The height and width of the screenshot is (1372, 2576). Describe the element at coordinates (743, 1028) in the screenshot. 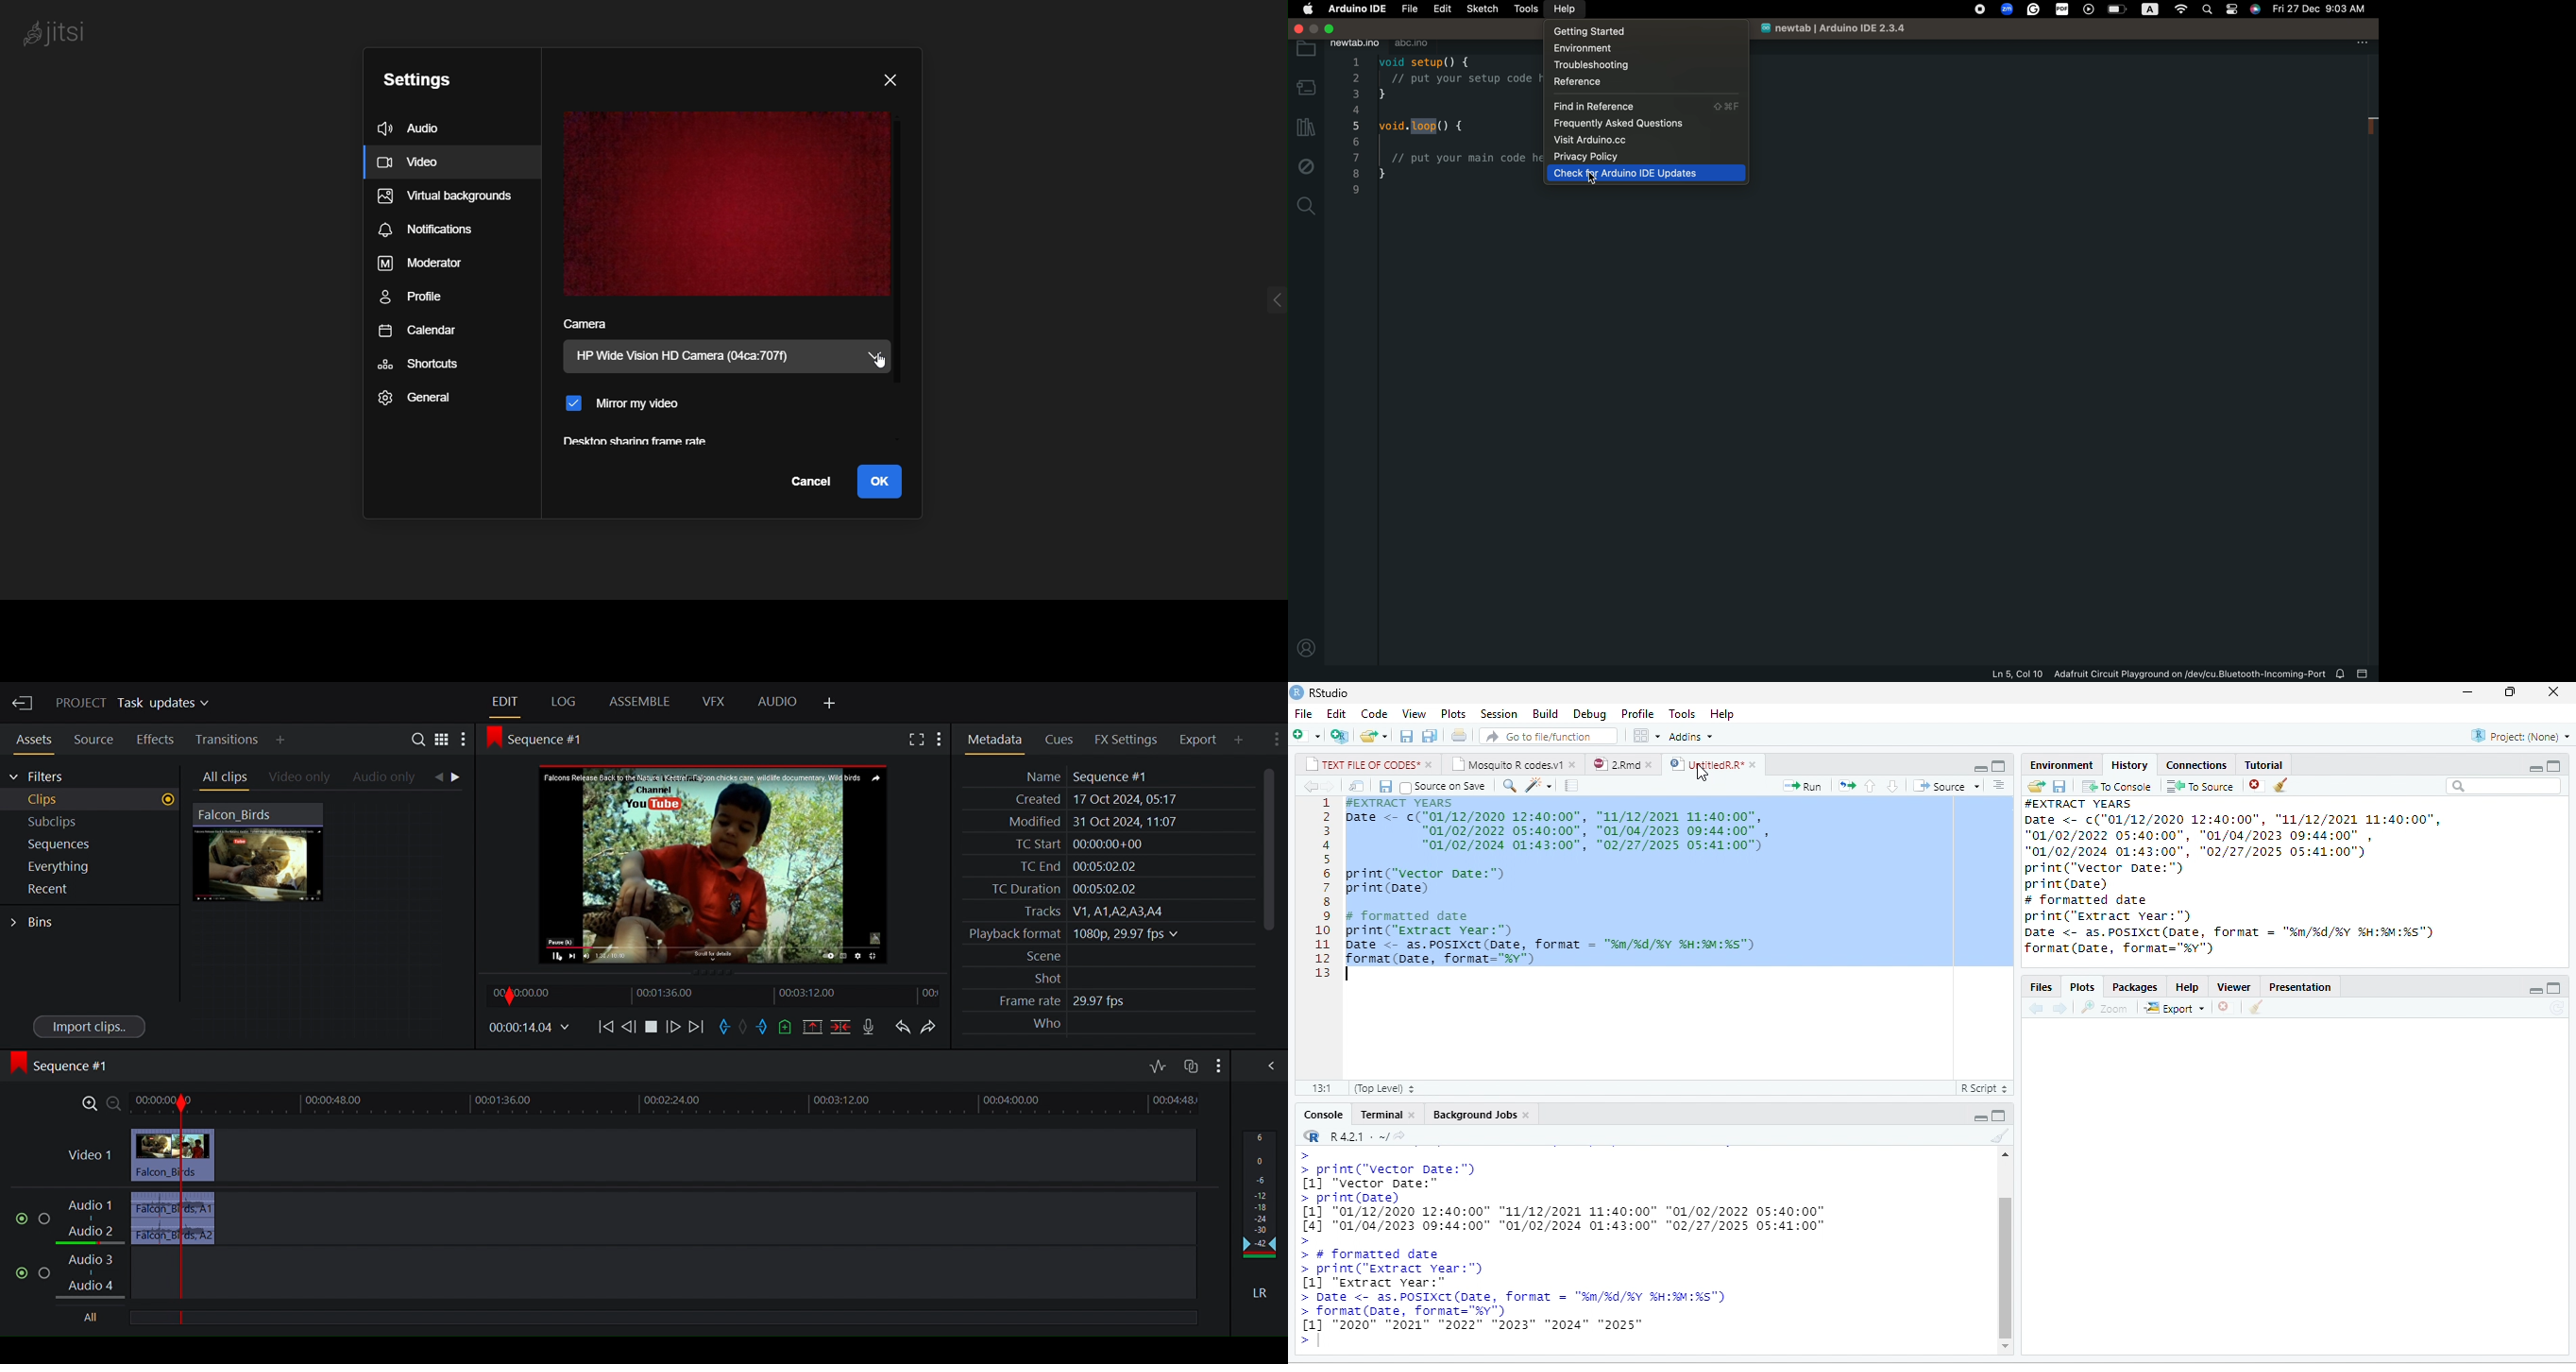

I see `Clear marks` at that location.